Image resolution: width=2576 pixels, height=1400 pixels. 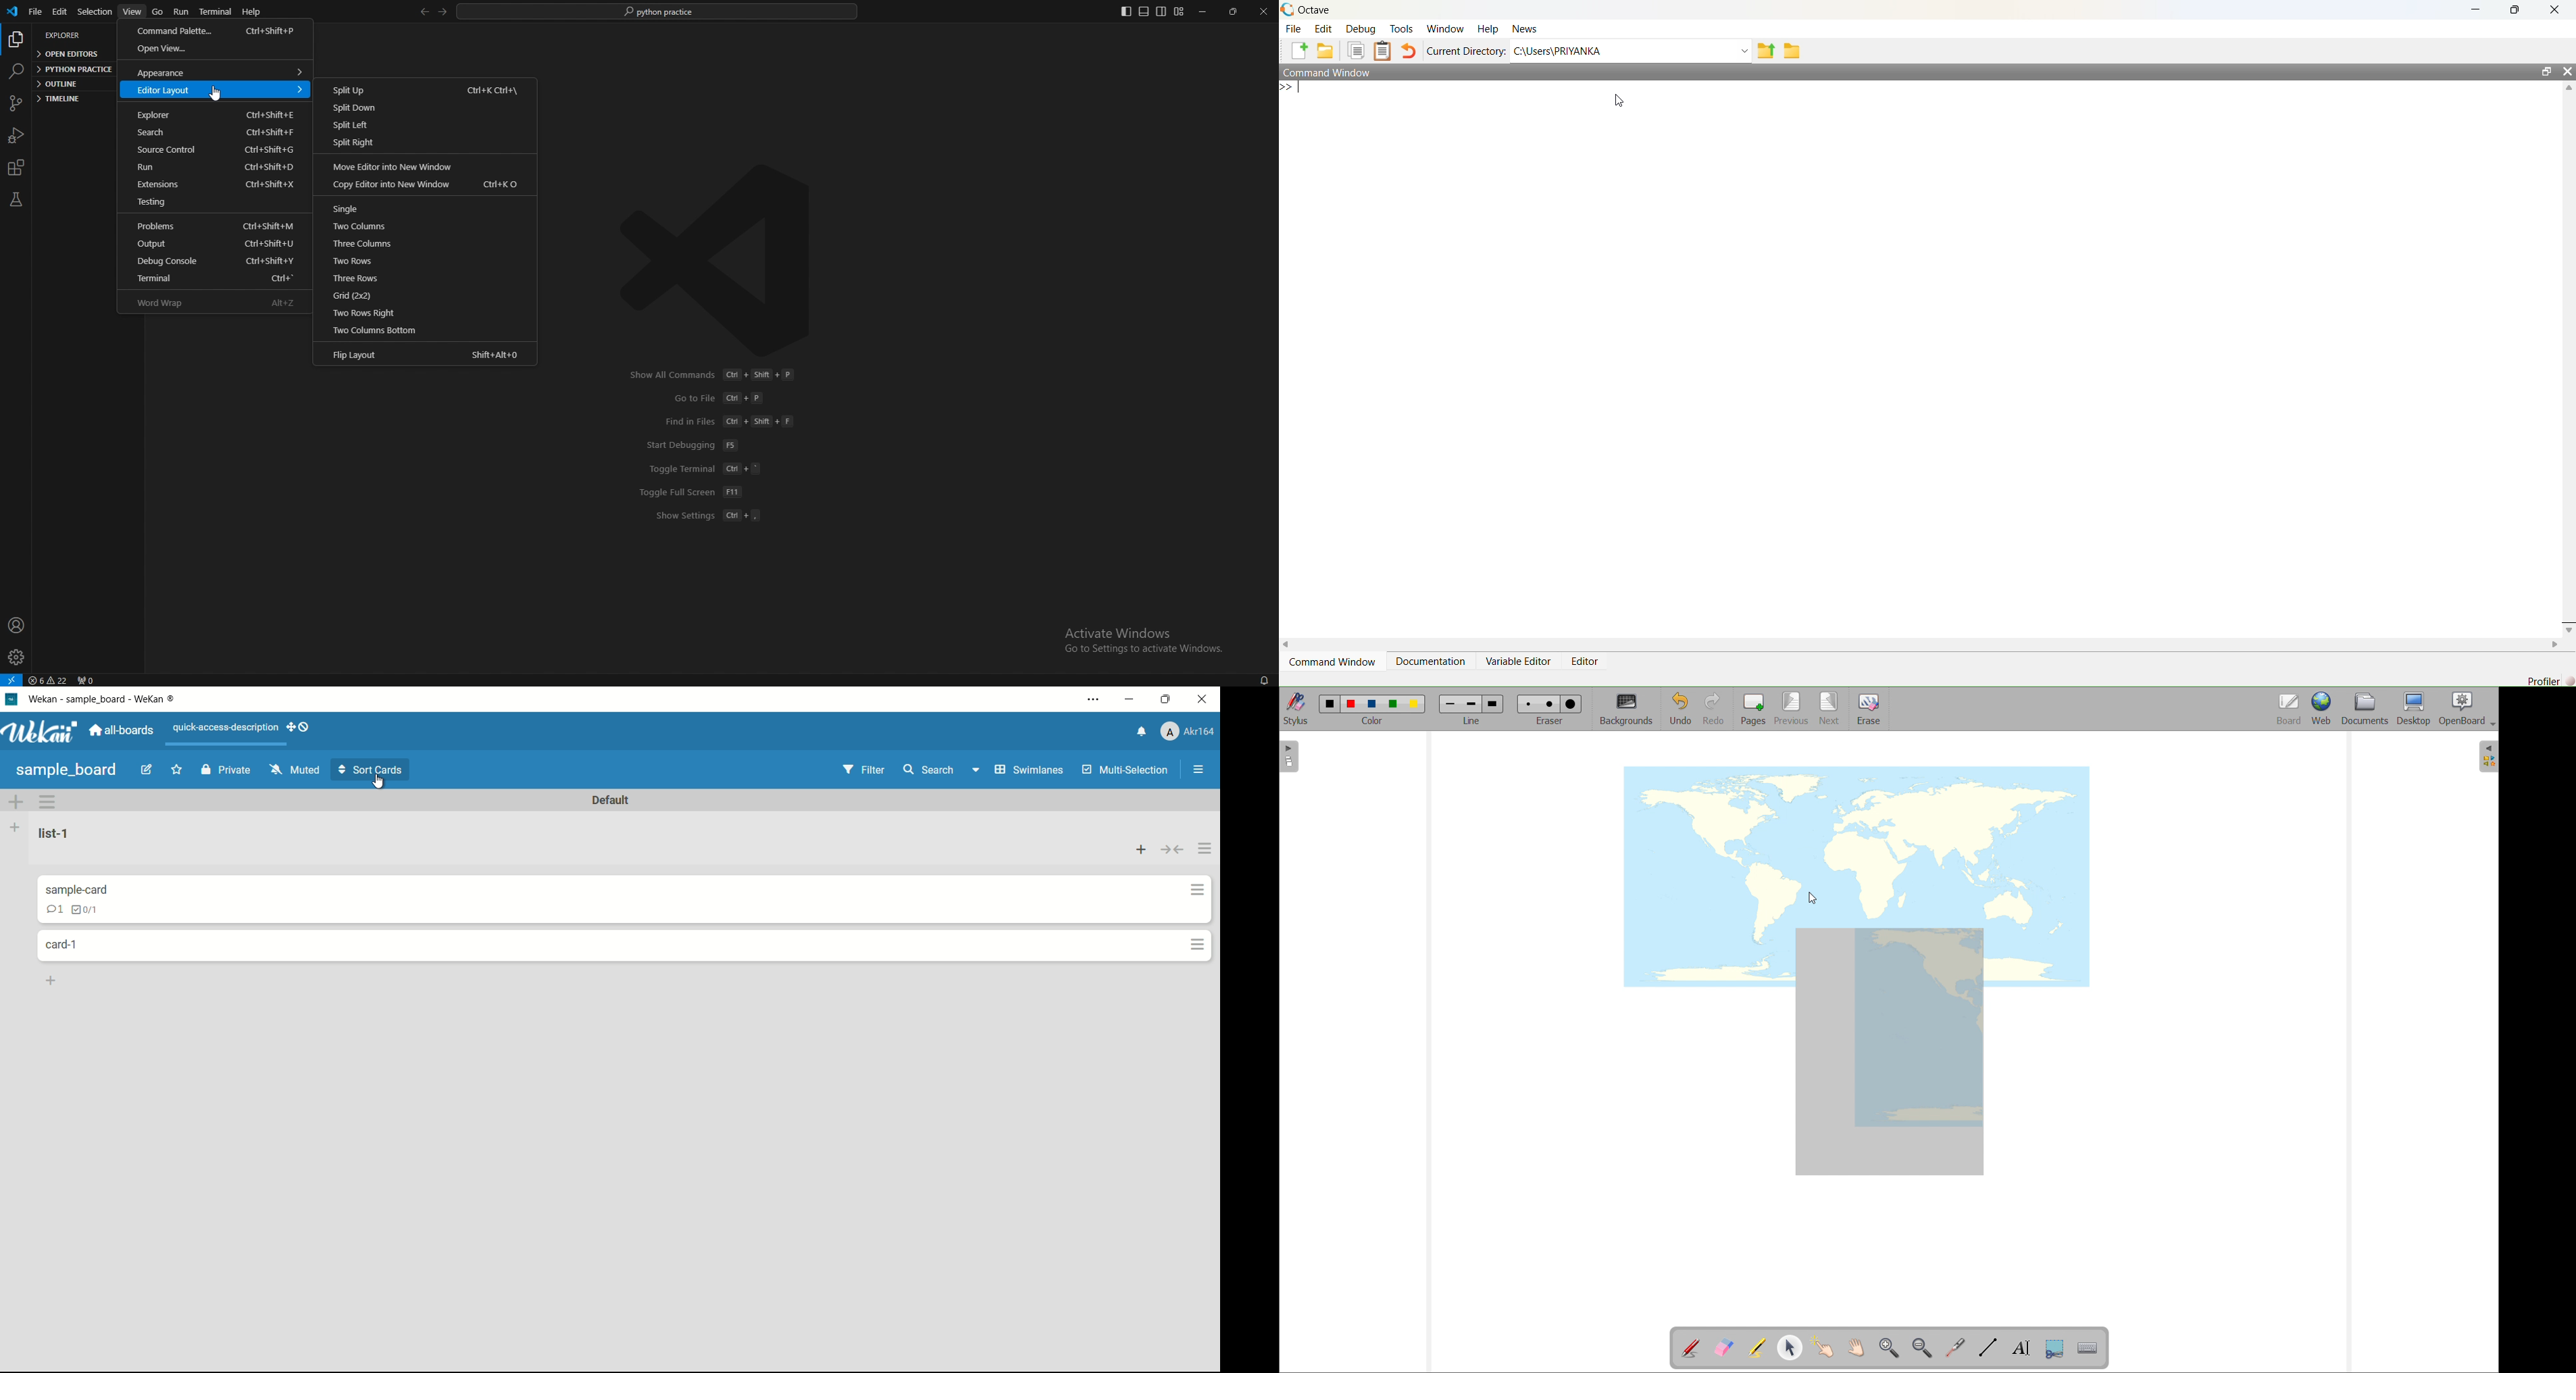 I want to click on add swimlane, so click(x=16, y=800).